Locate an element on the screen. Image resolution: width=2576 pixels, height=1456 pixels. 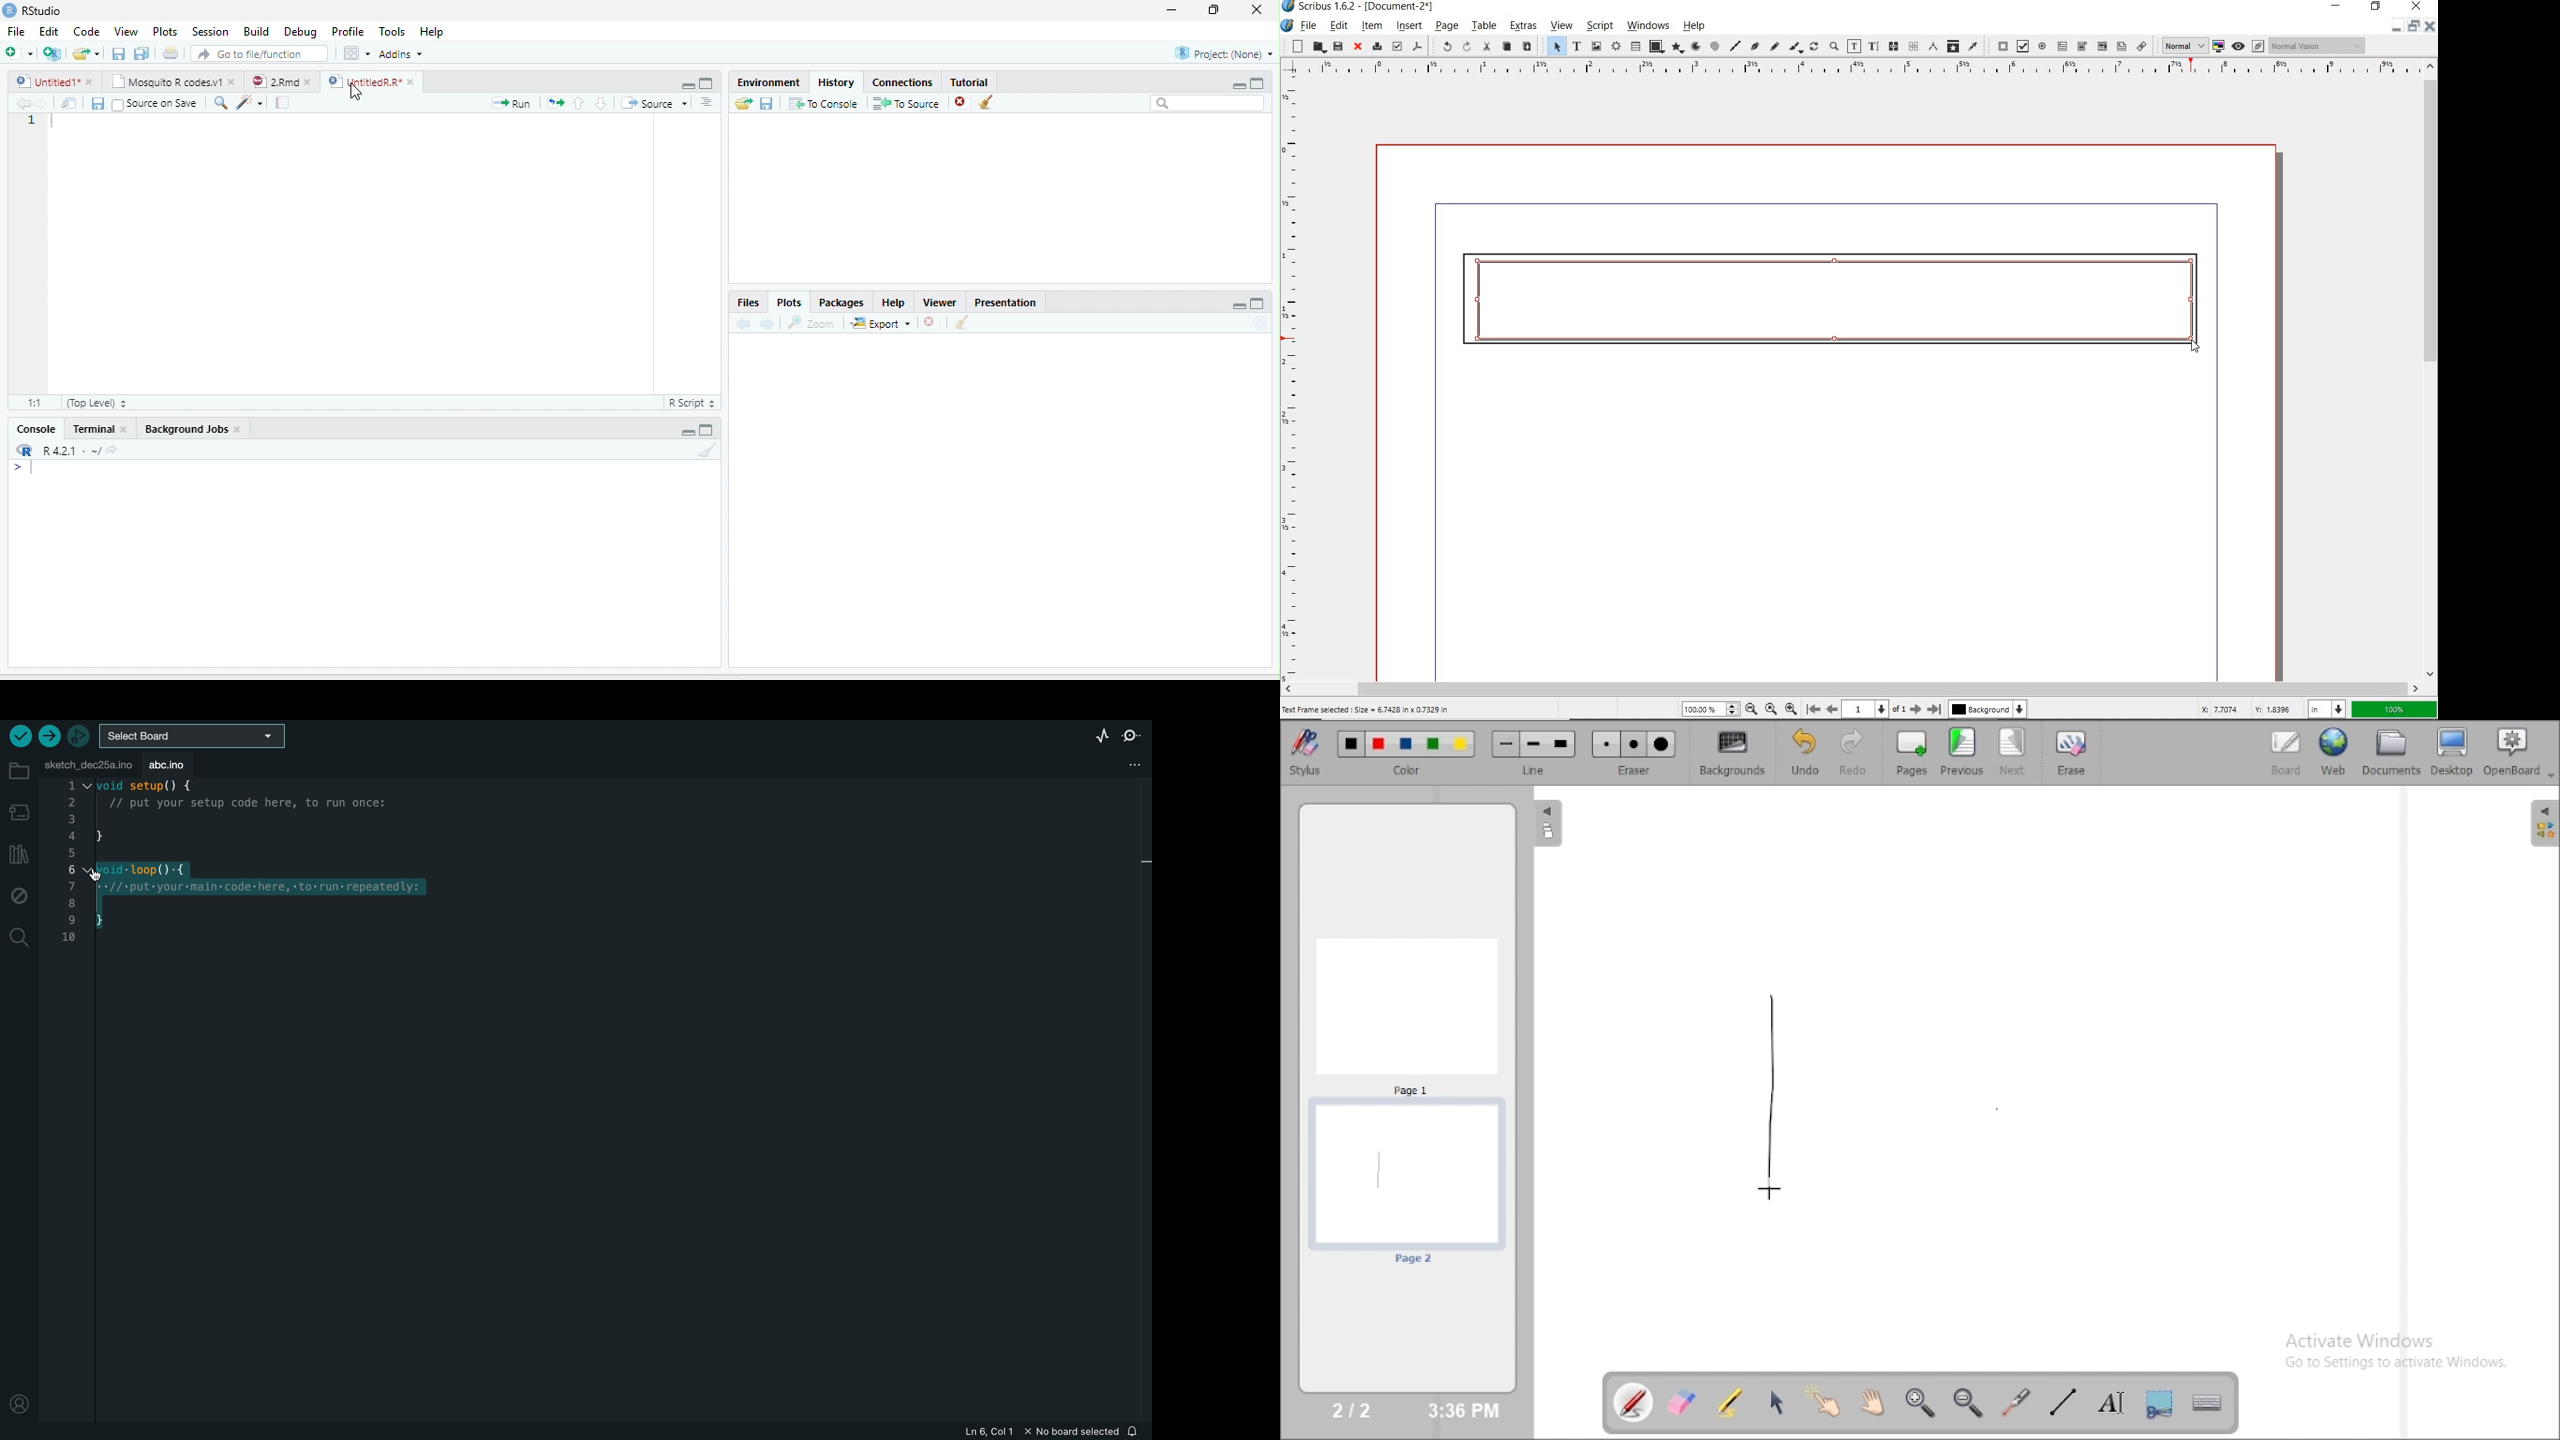
Save all open documents is located at coordinates (141, 52).